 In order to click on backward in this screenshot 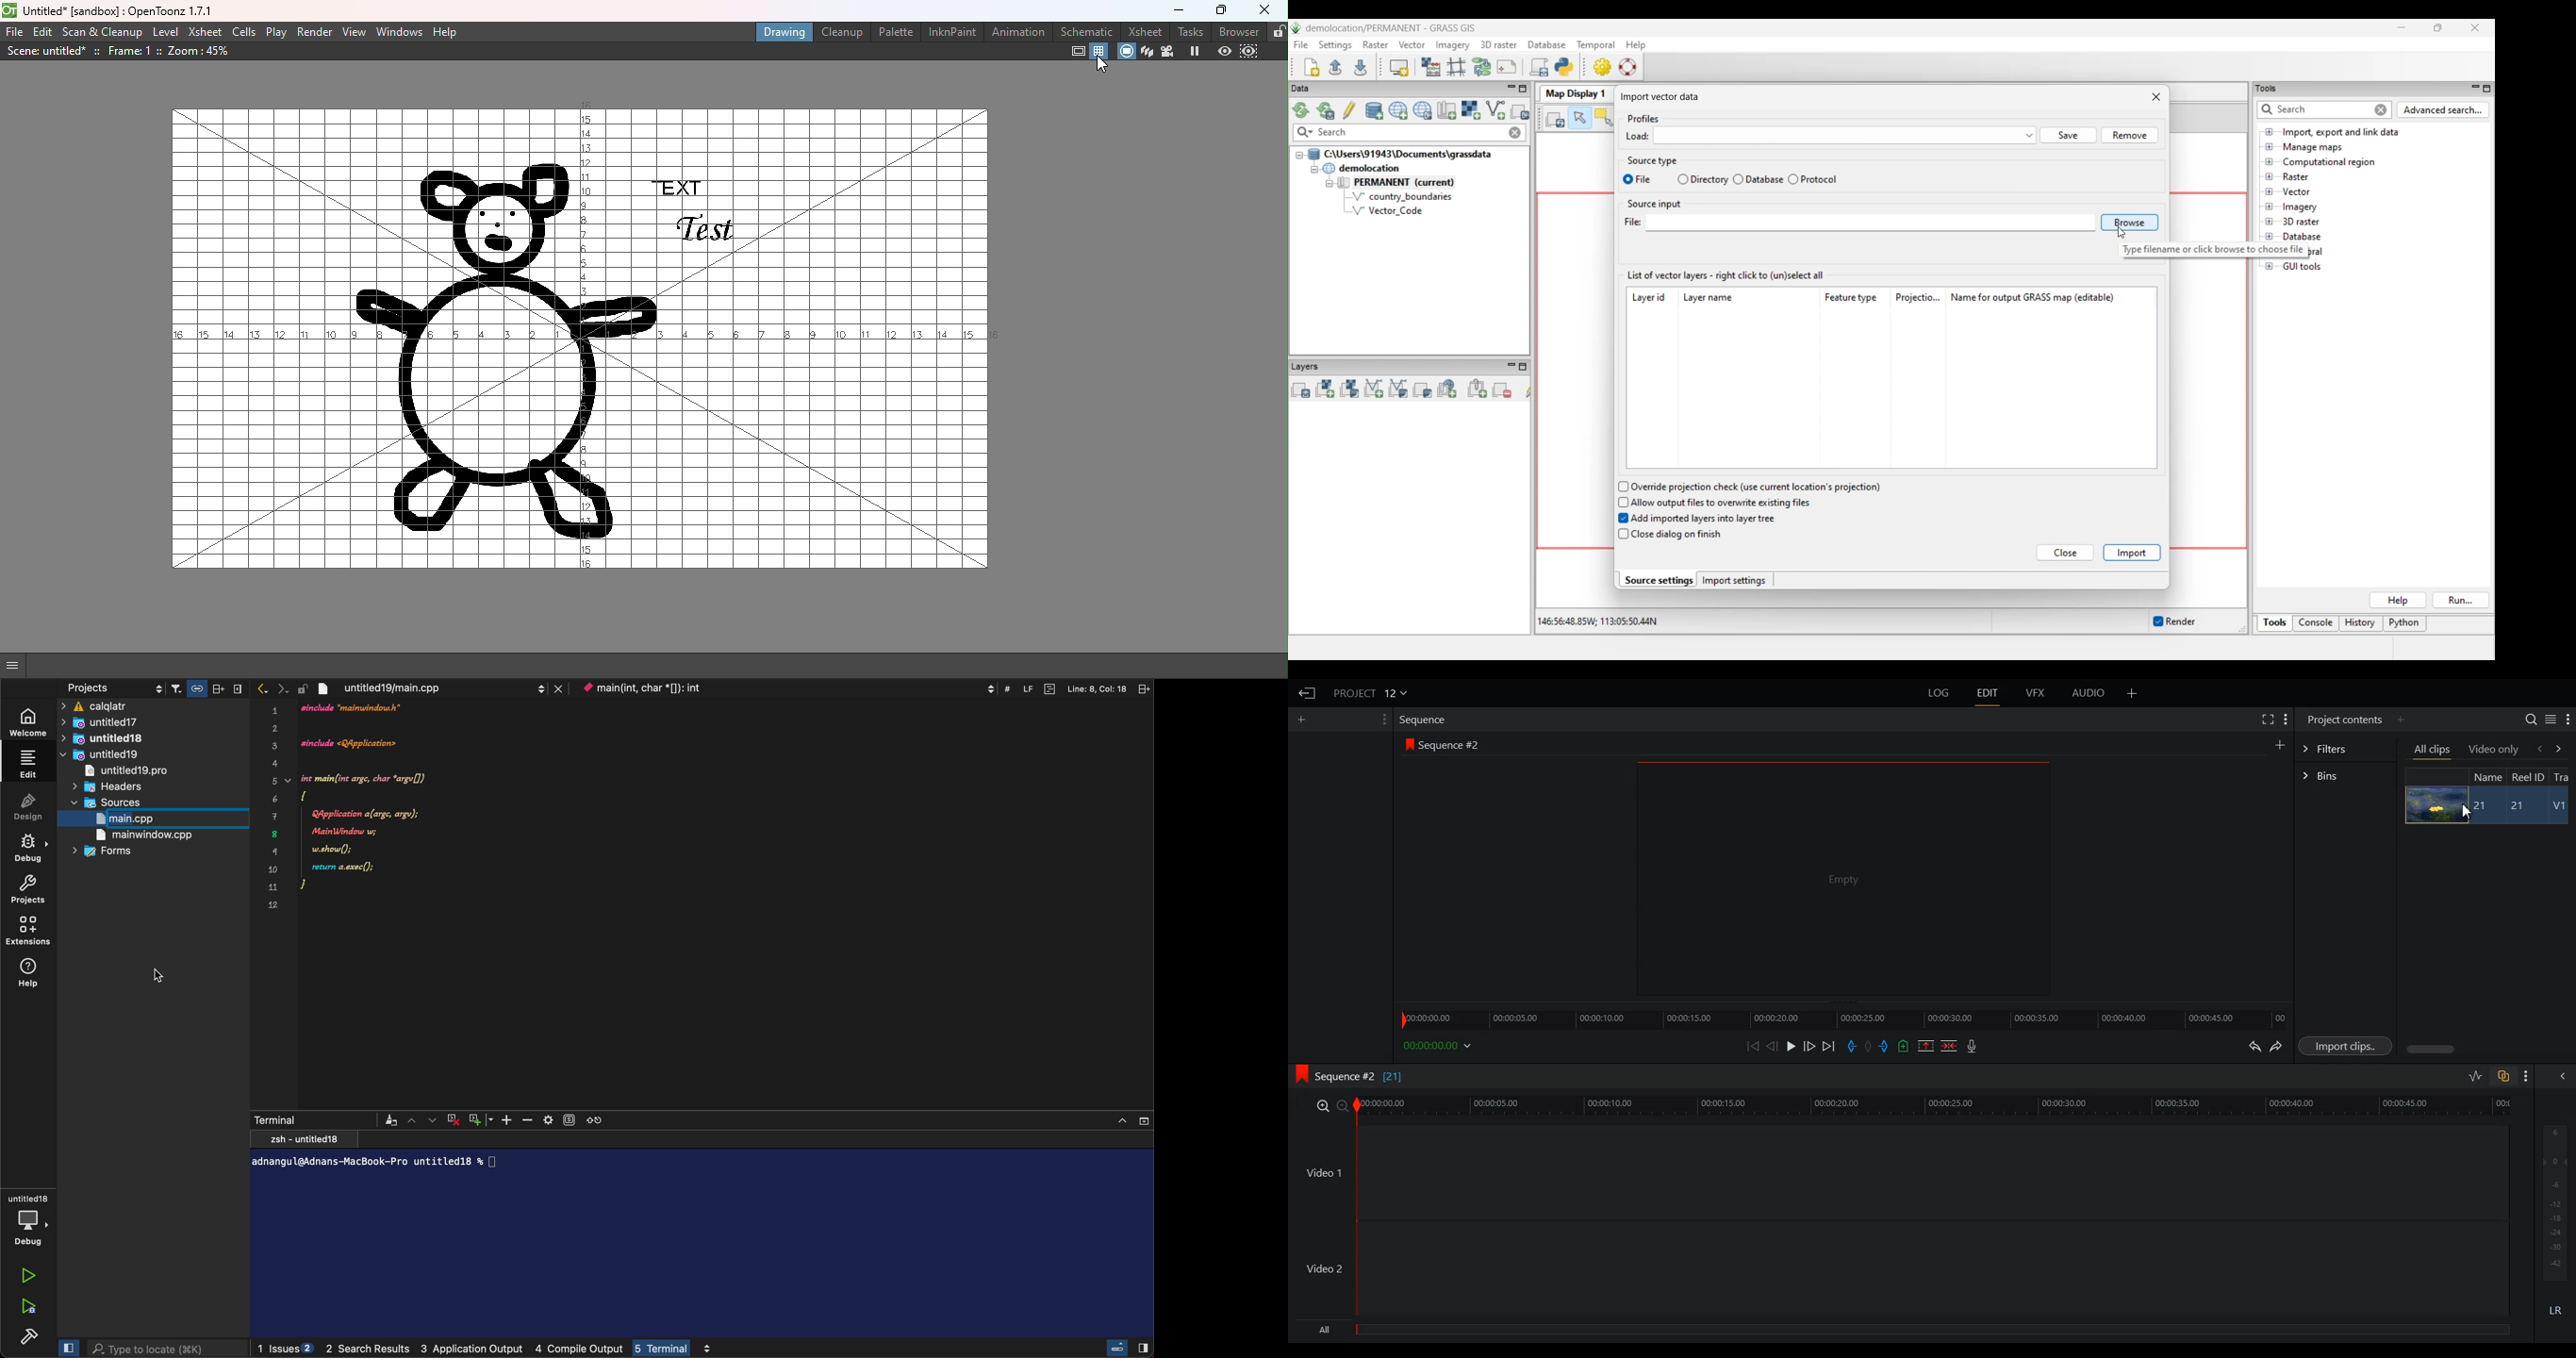, I will do `click(2538, 748)`.